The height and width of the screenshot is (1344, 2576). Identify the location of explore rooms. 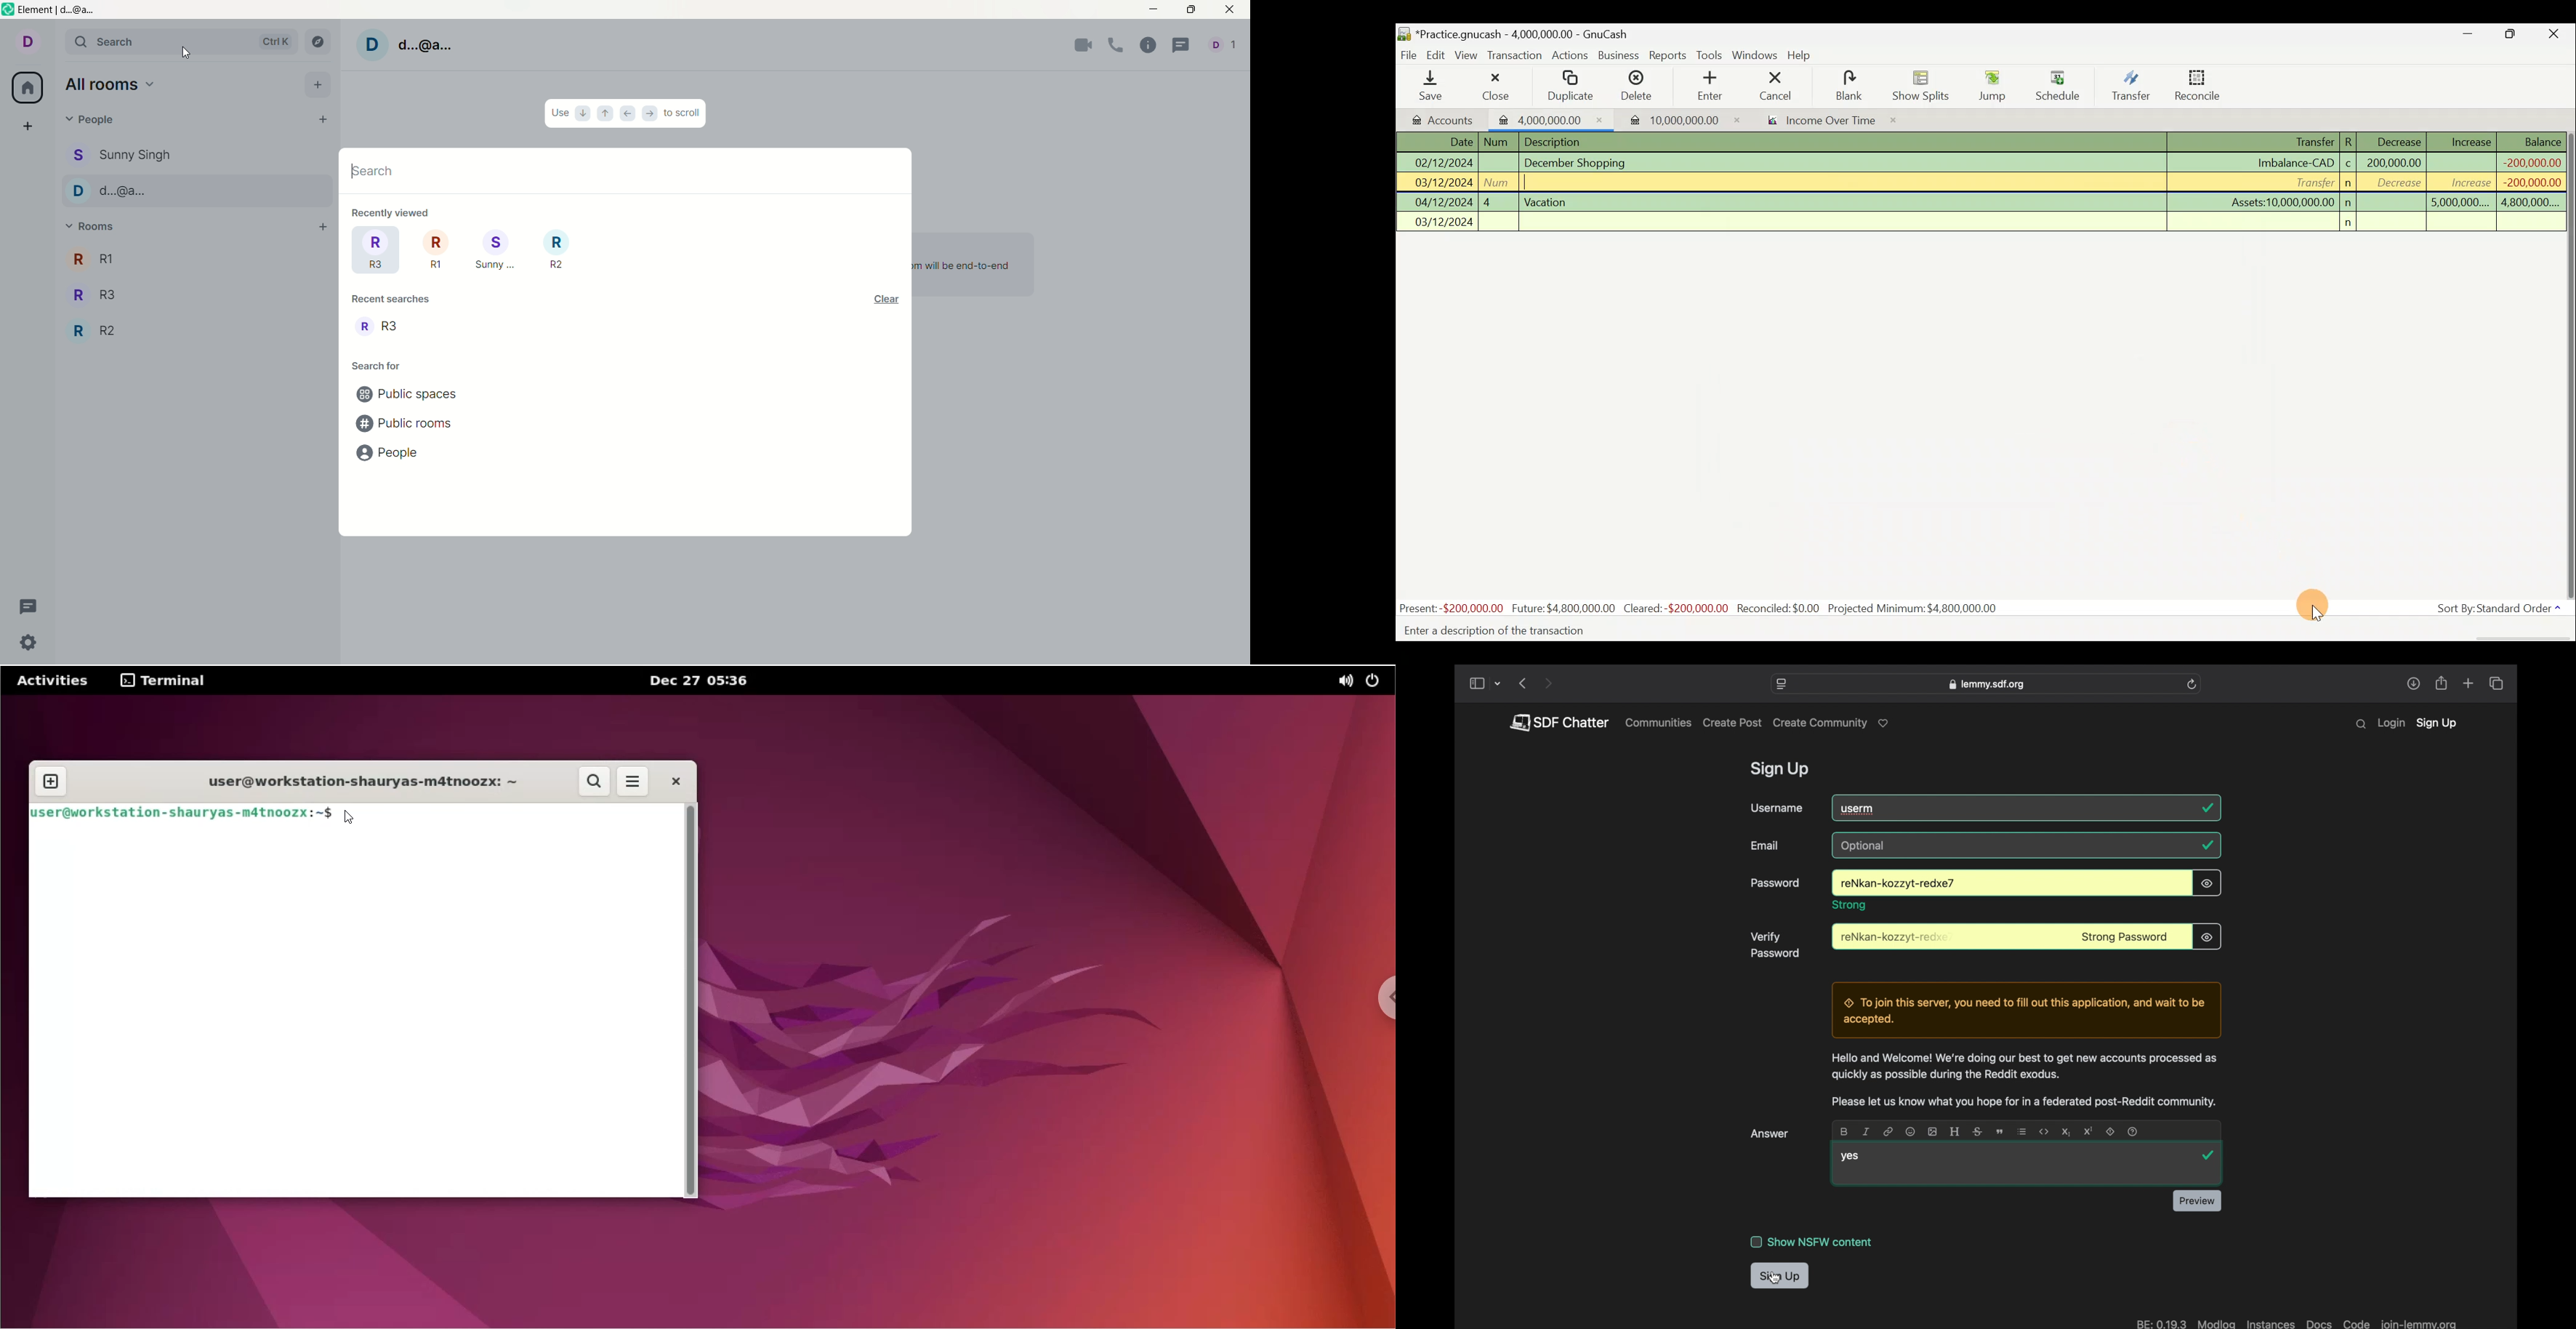
(316, 43).